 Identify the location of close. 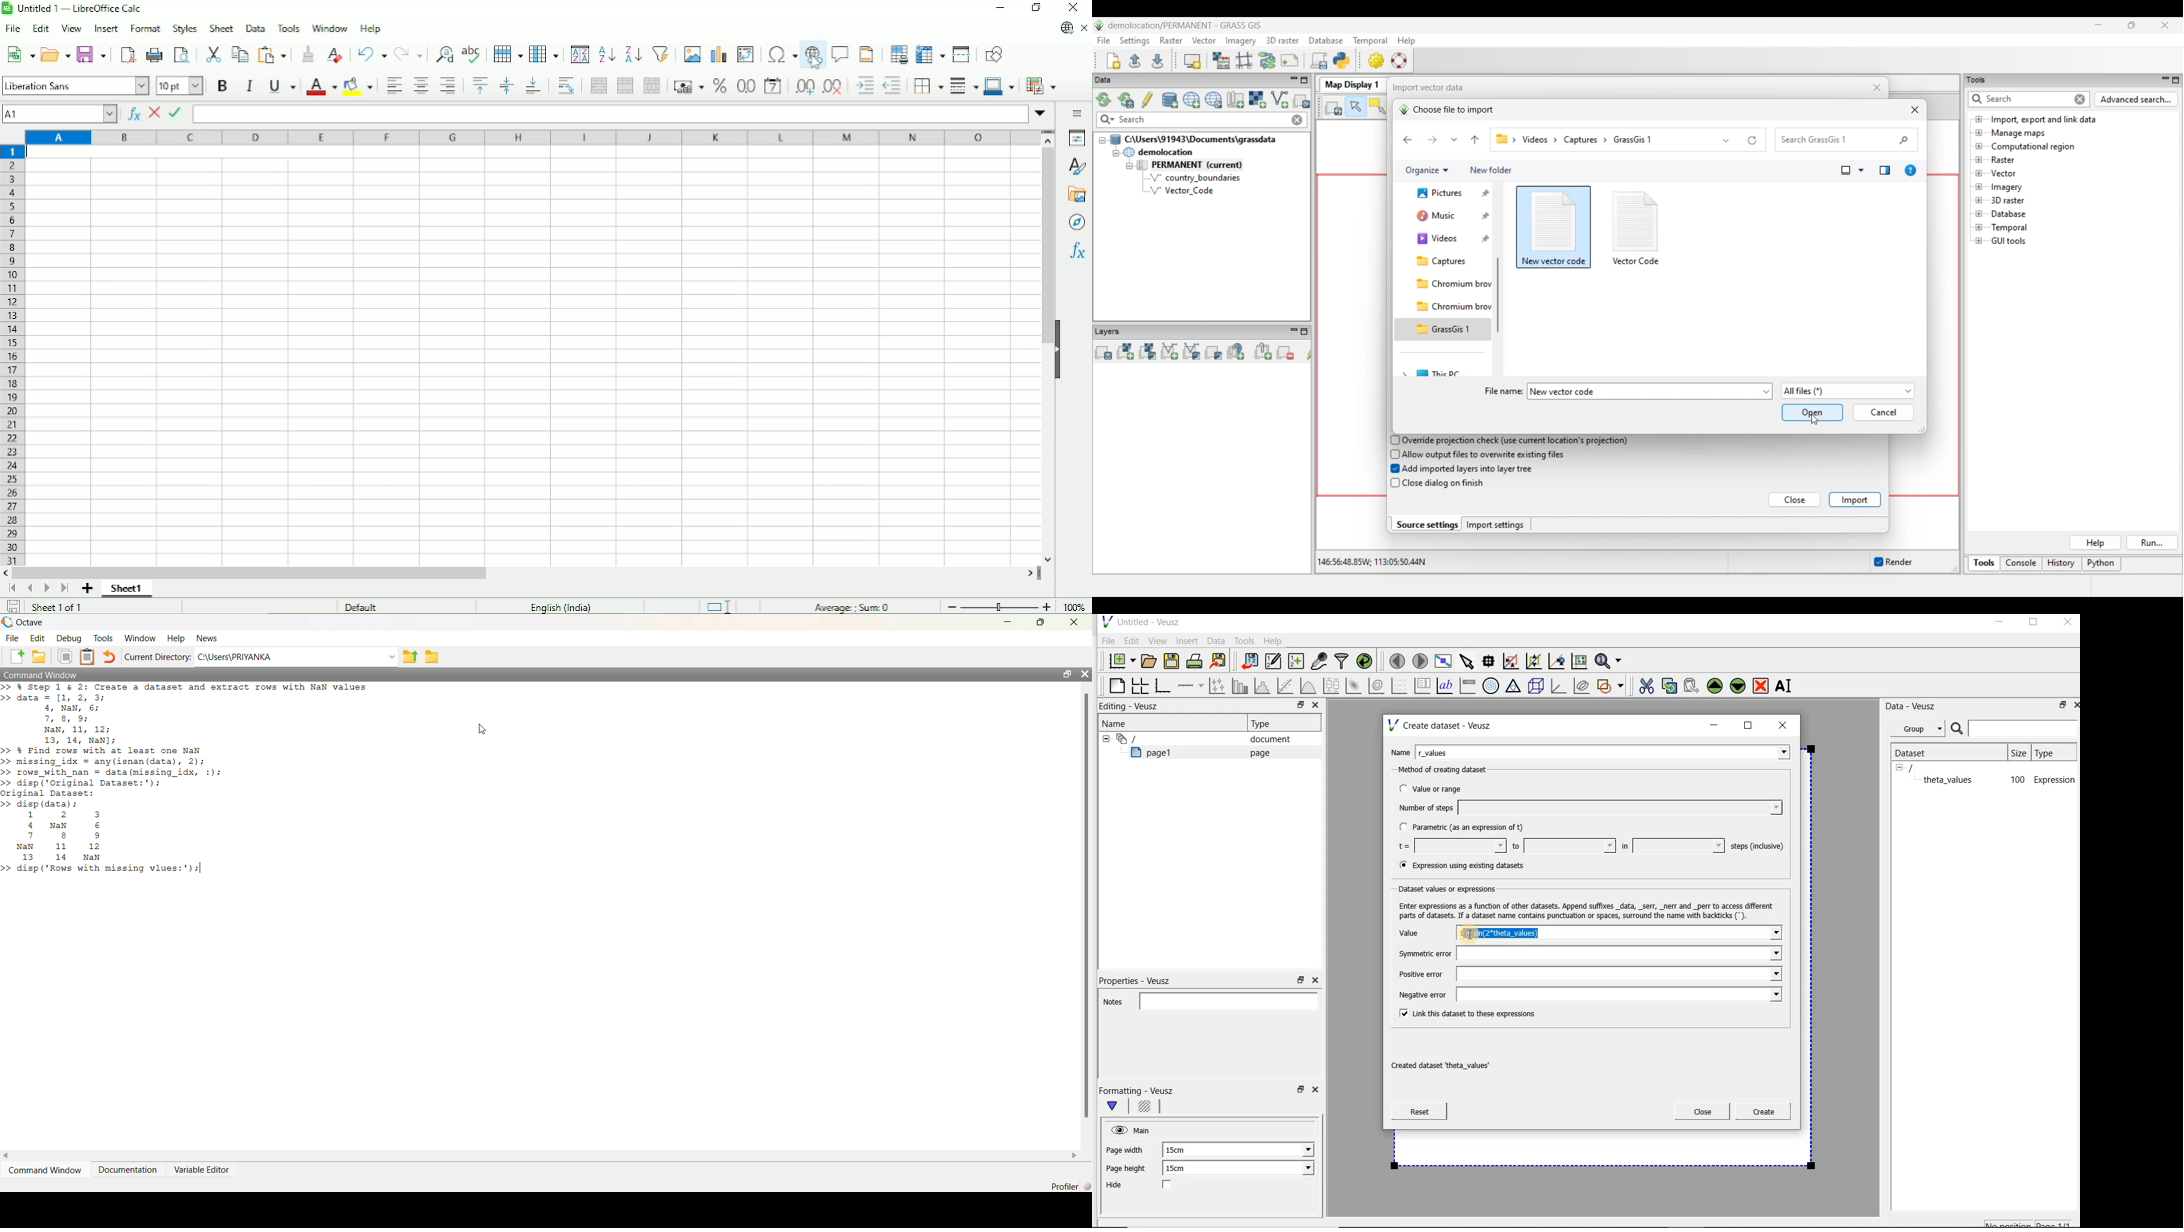
(1084, 674).